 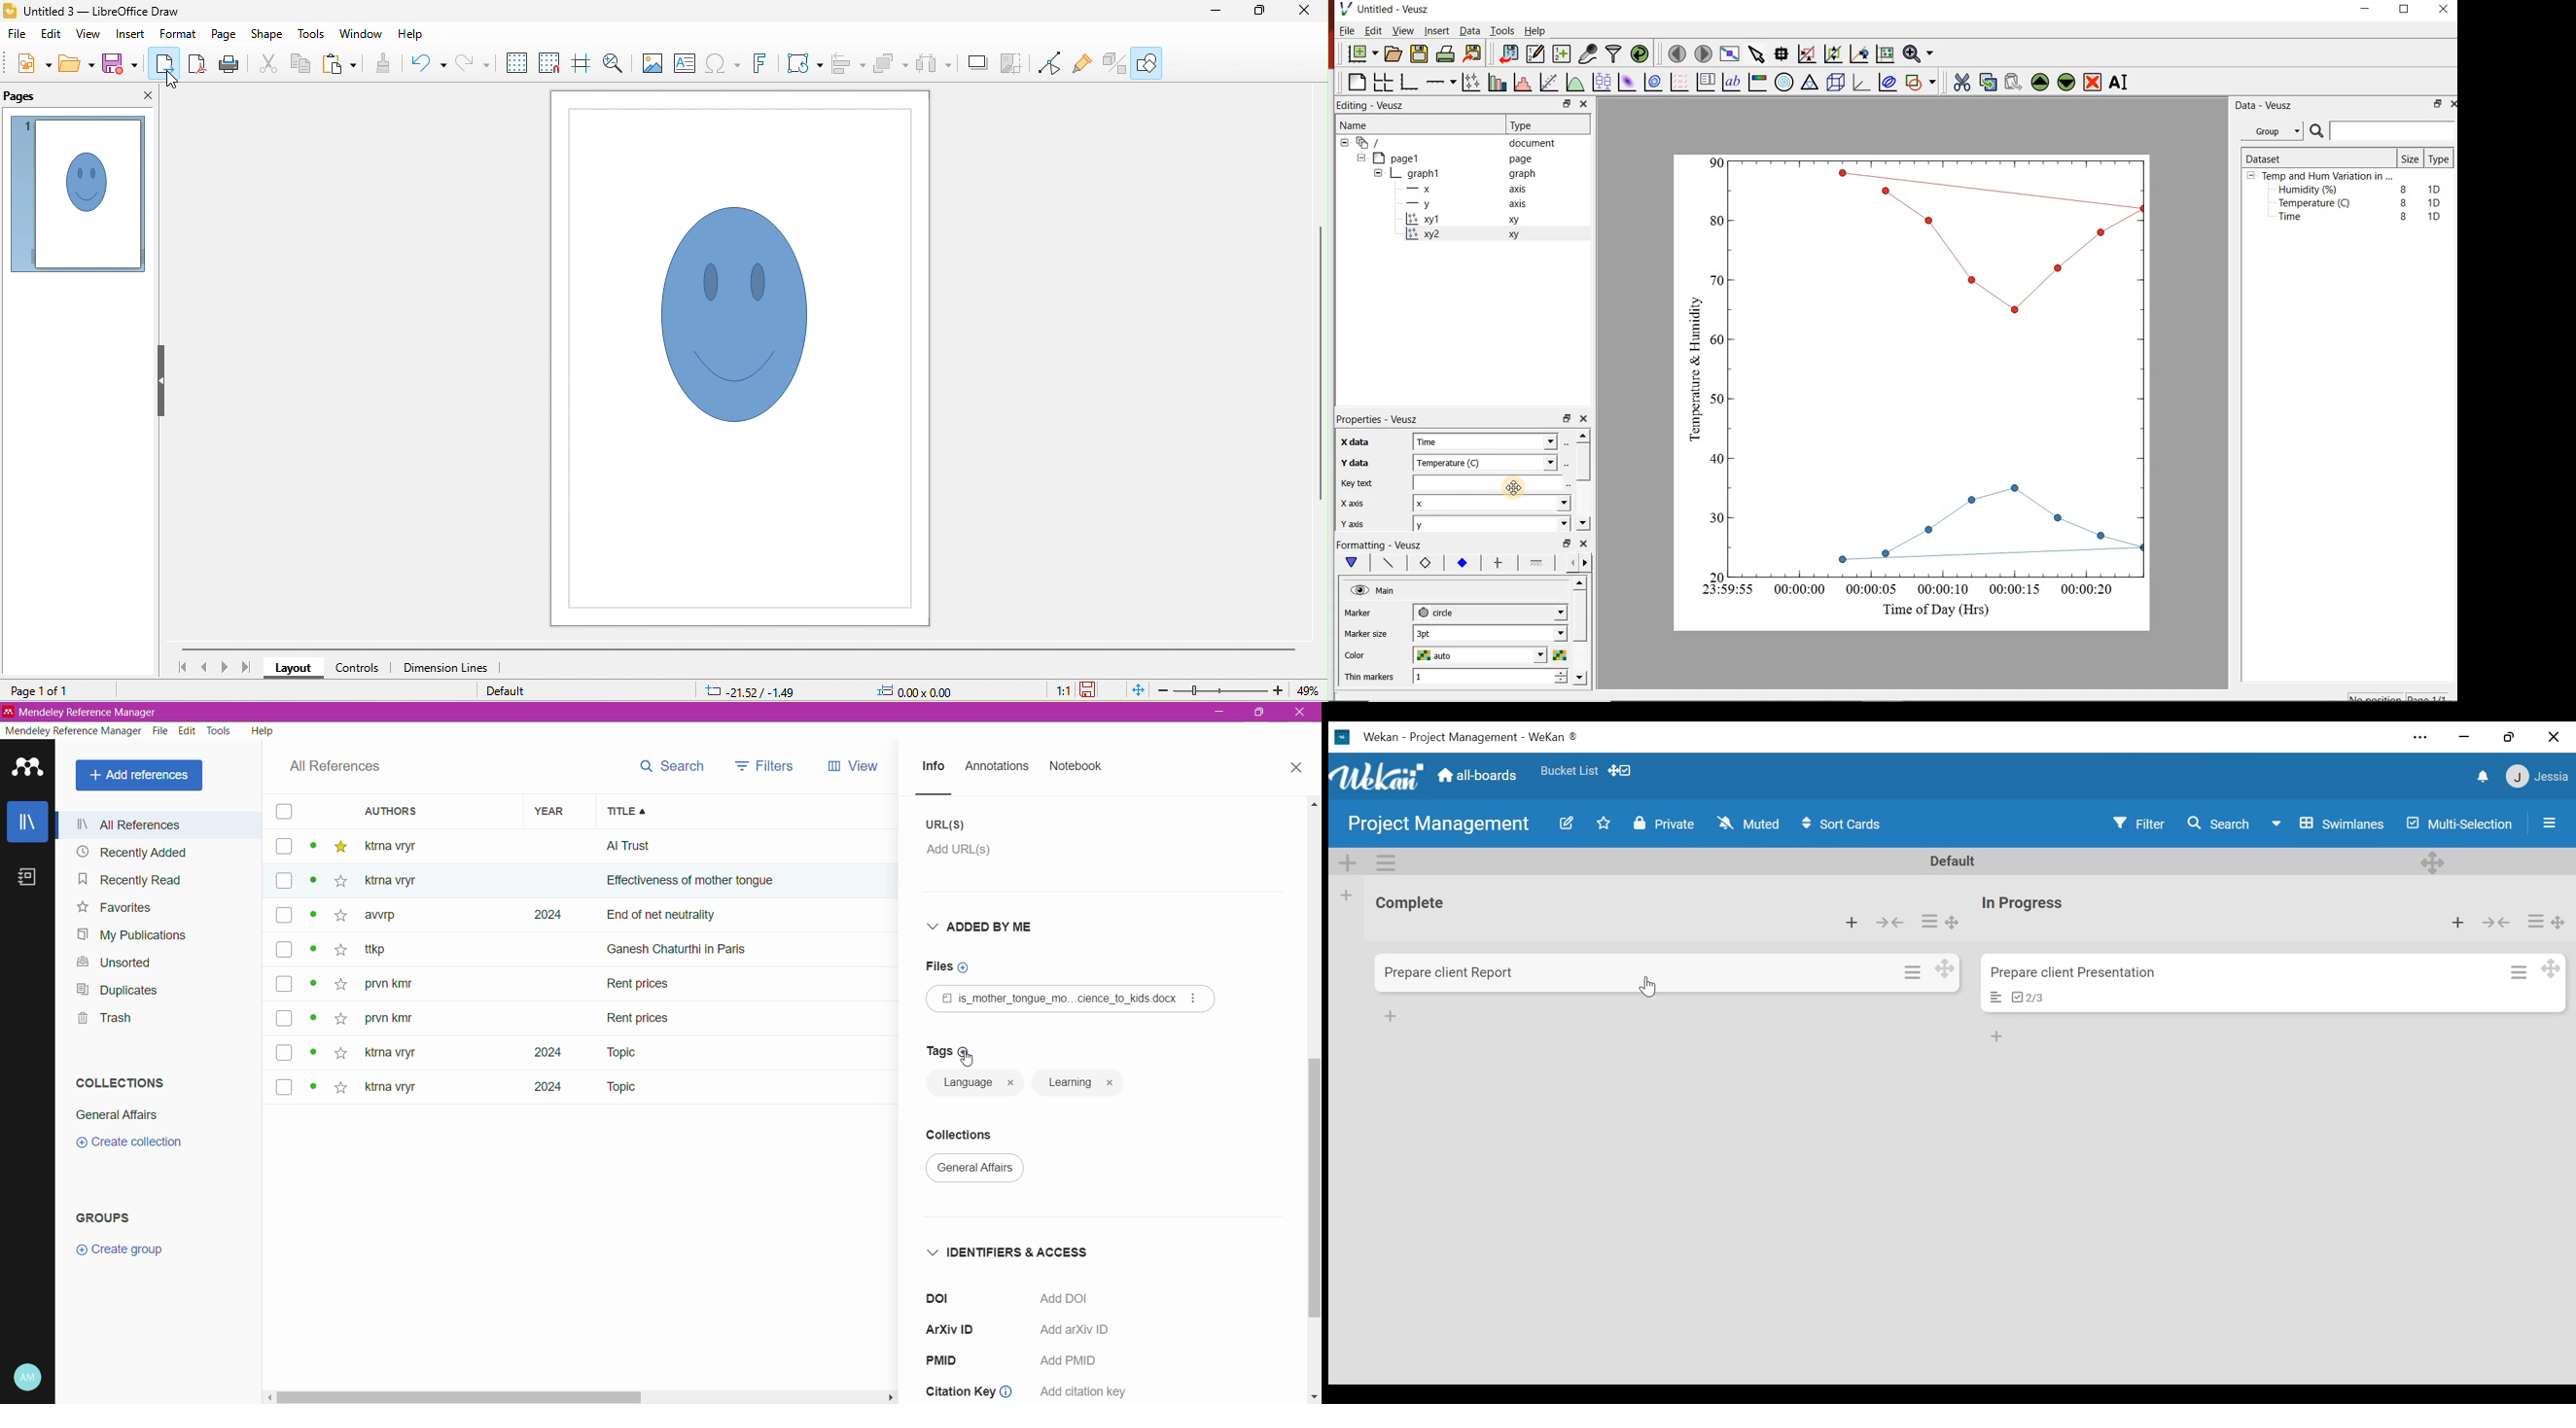 What do you see at coordinates (1070, 1333) in the screenshot?
I see `Add arXiv ID` at bounding box center [1070, 1333].